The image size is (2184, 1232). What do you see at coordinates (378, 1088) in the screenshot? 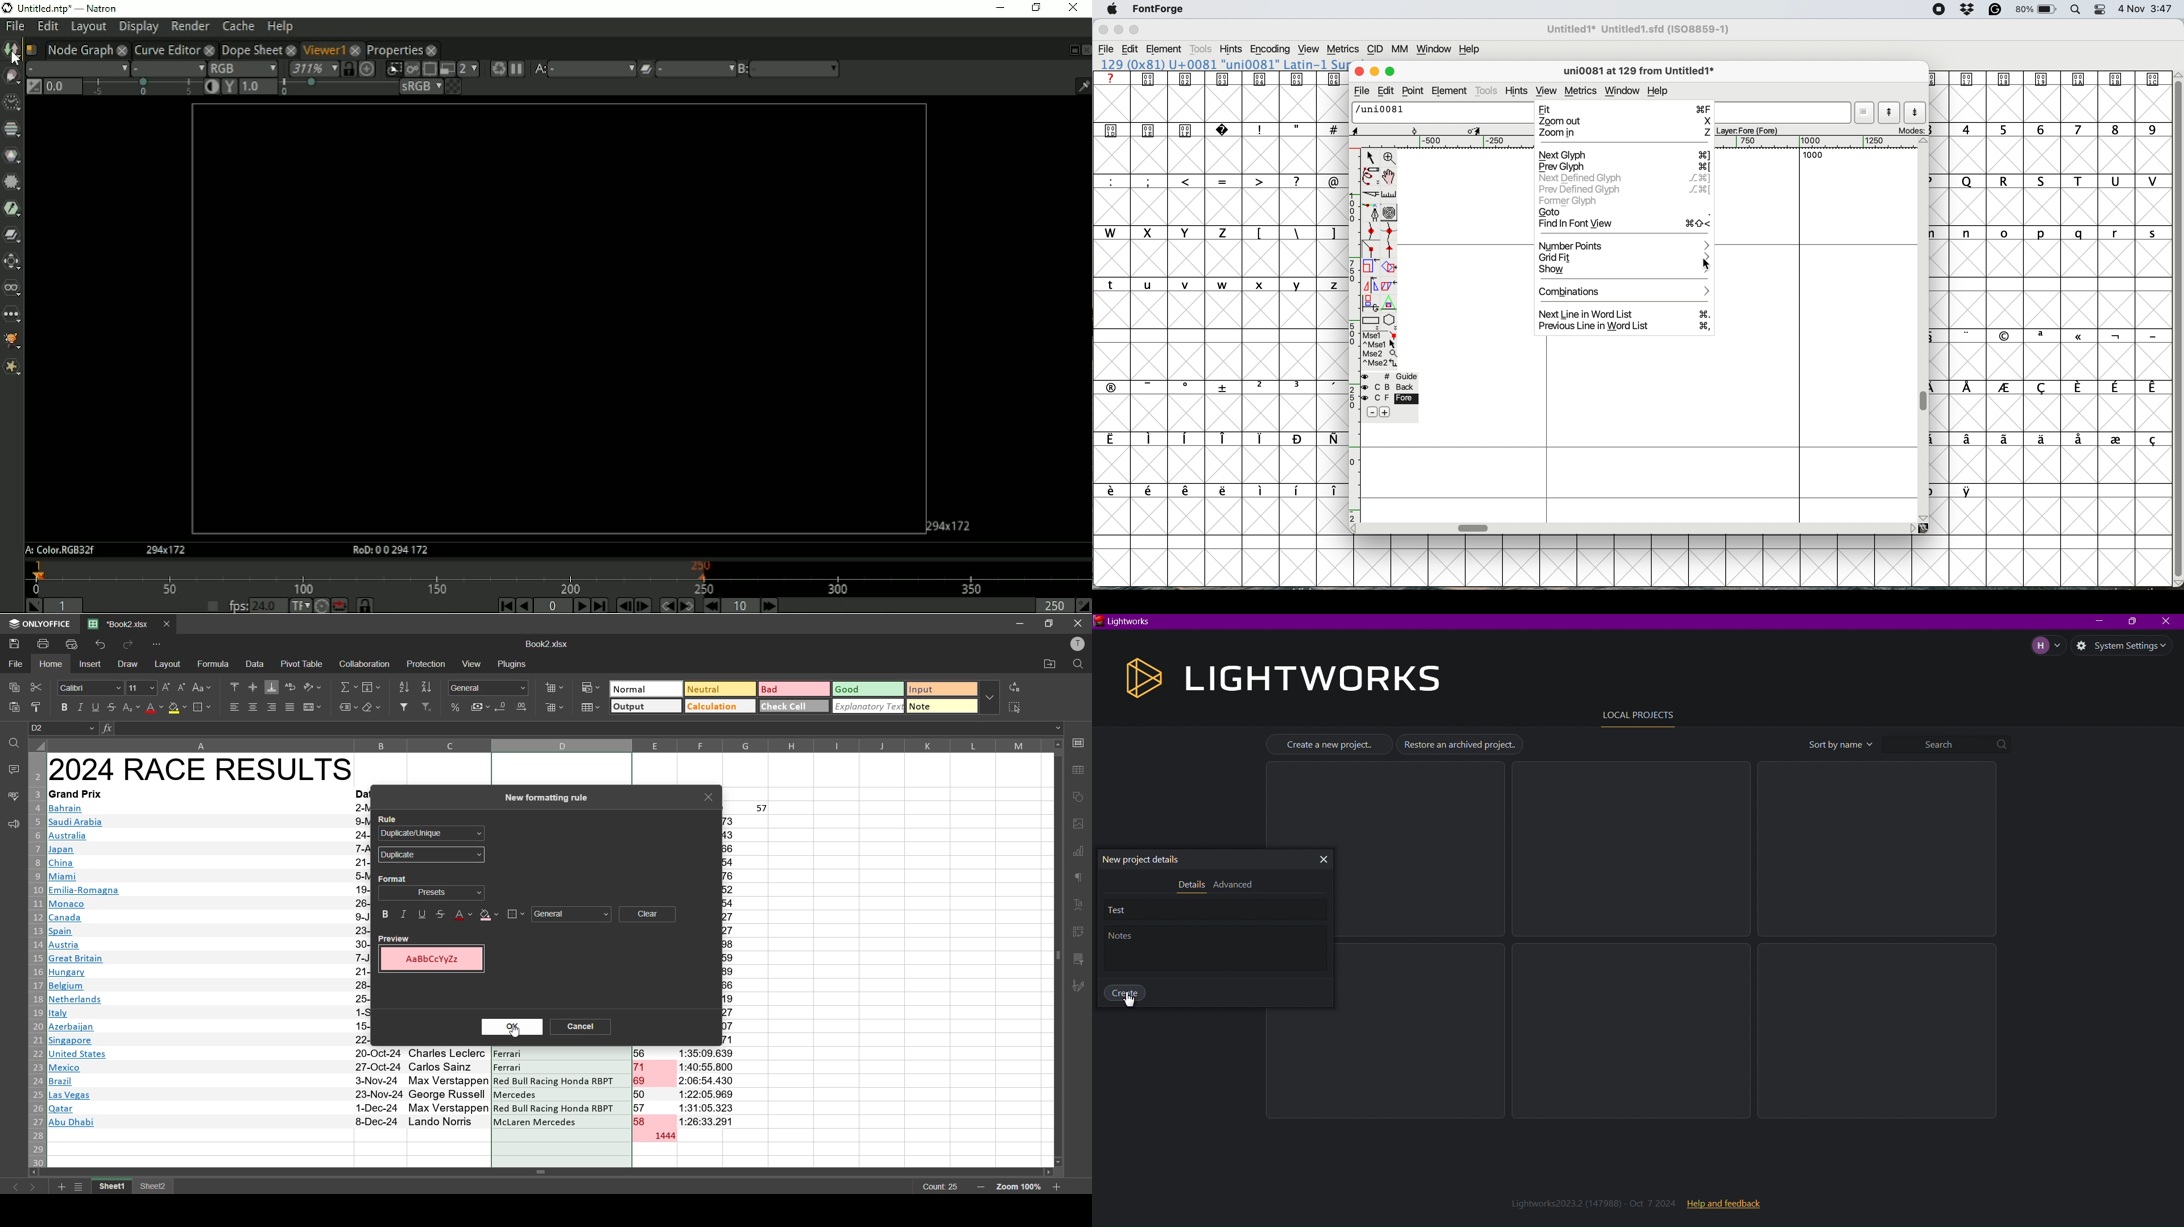
I see `date` at bounding box center [378, 1088].